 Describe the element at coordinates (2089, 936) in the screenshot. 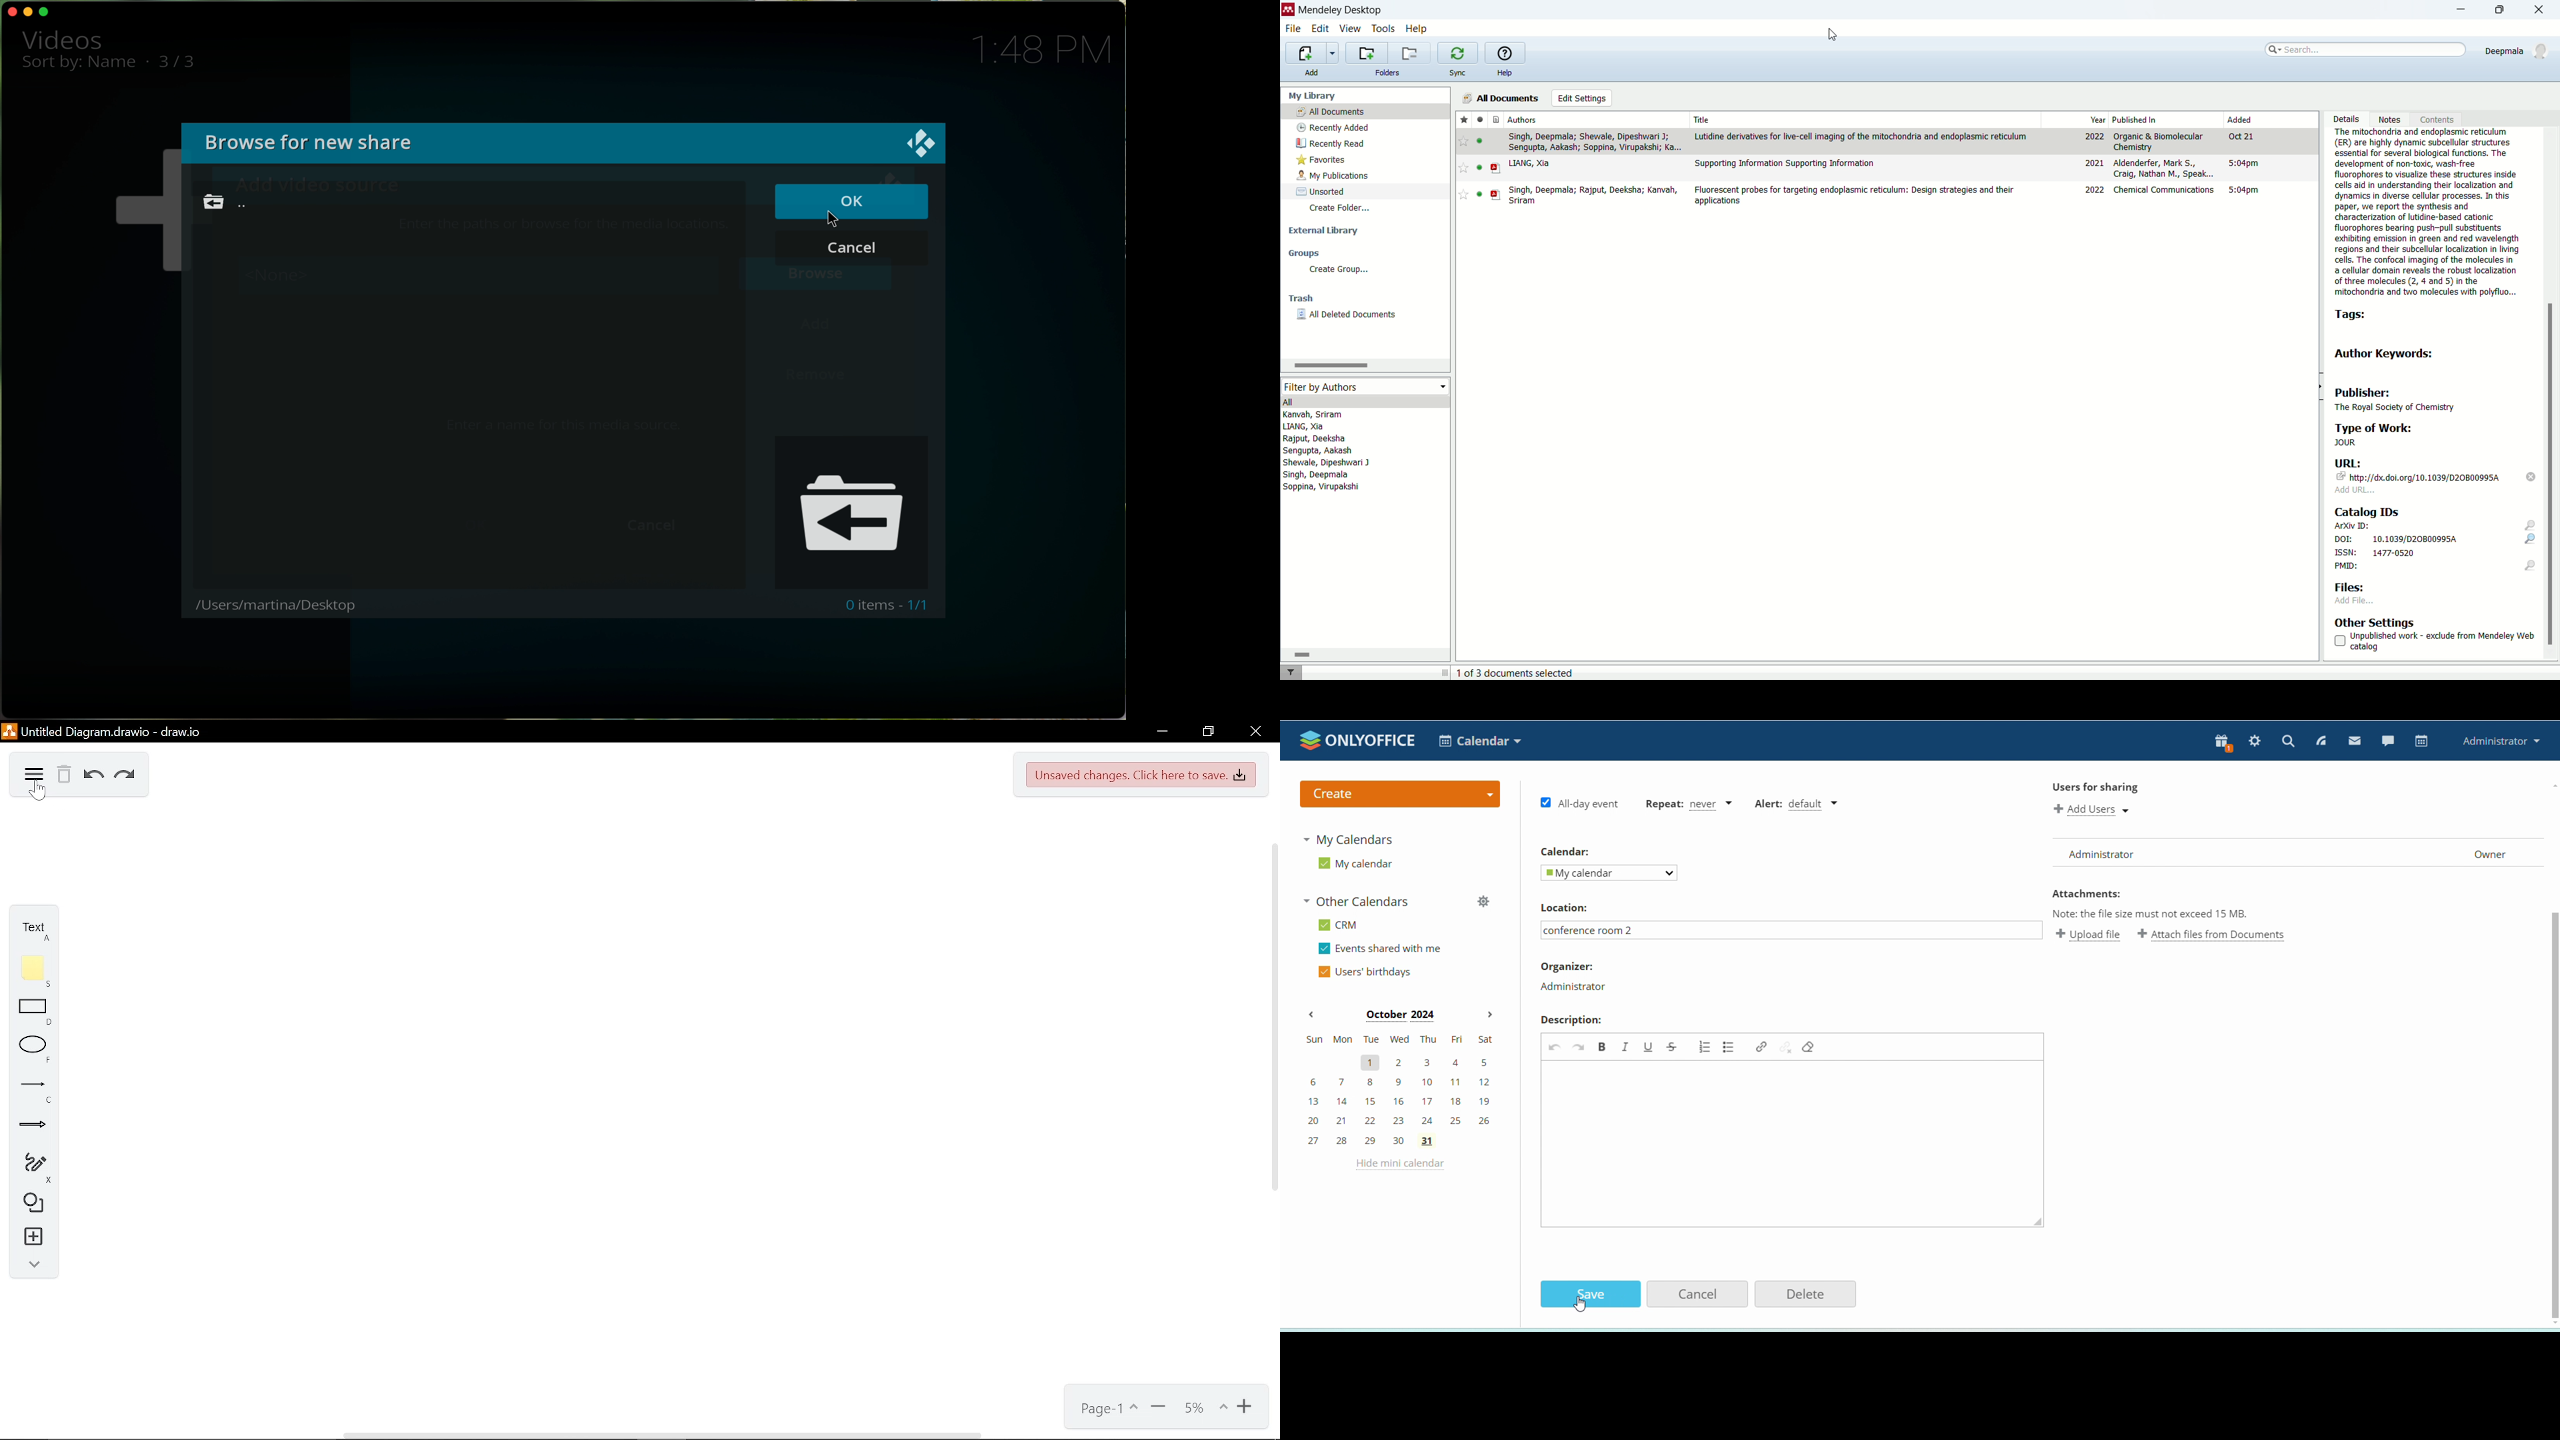

I see `upload file` at that location.